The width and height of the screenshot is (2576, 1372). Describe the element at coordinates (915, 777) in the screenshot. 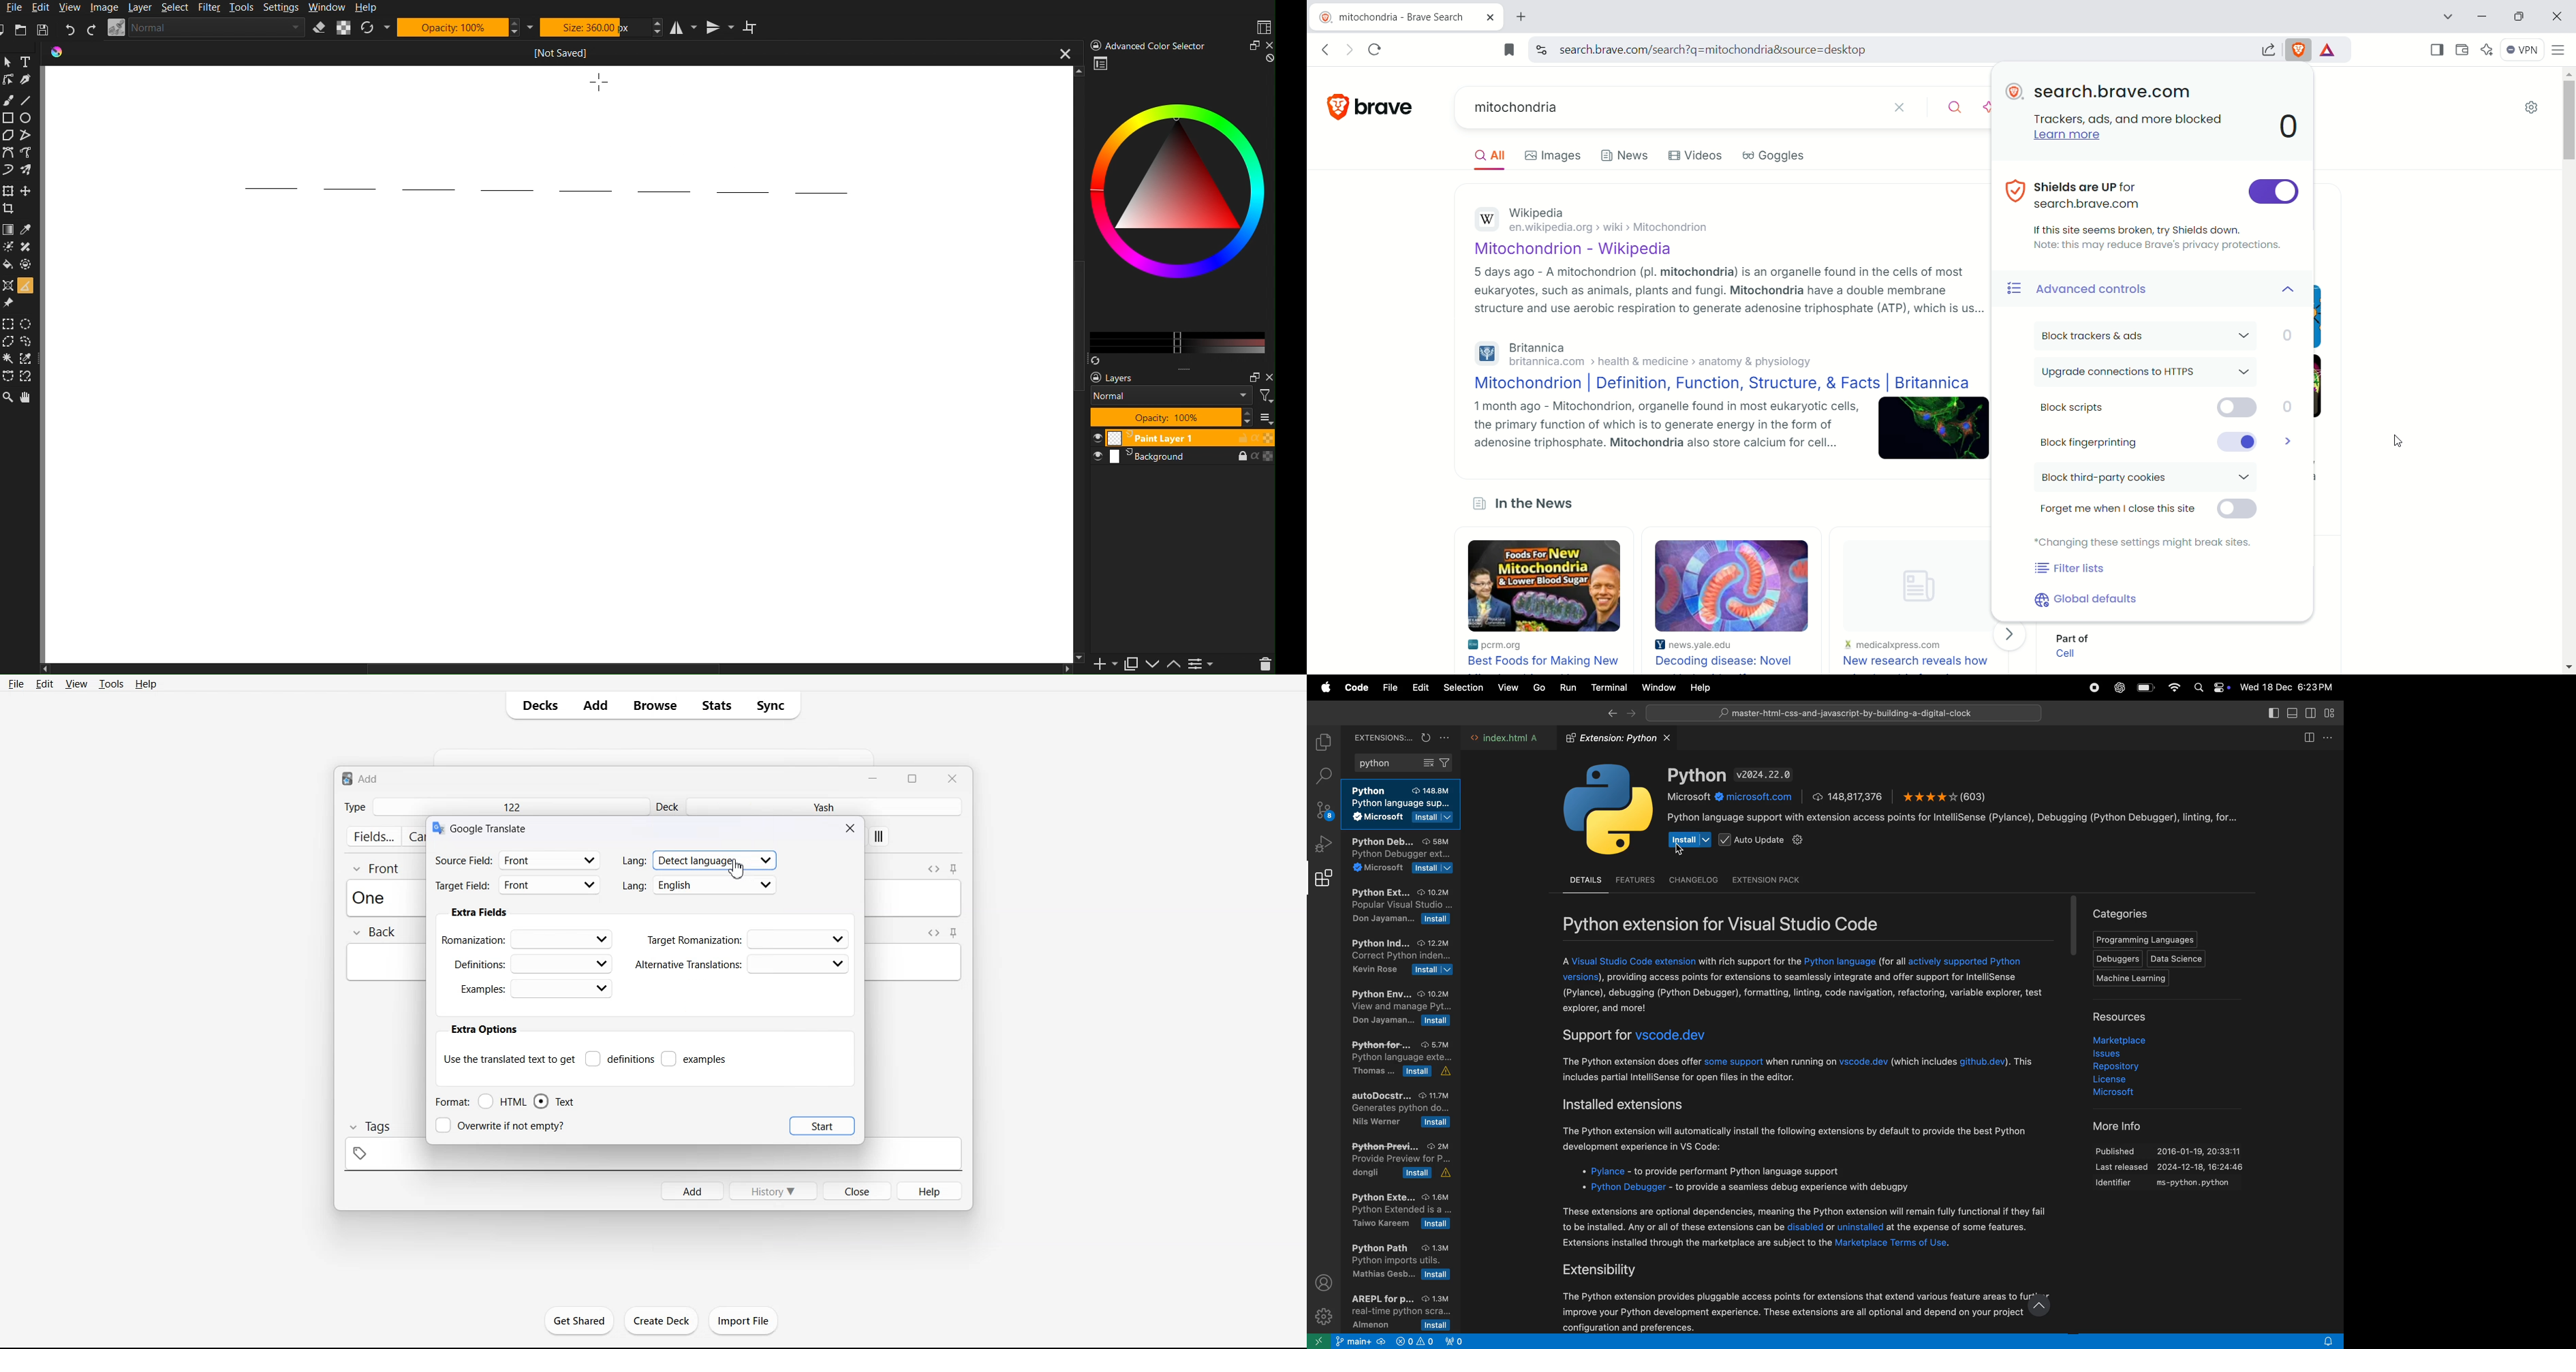

I see `Maximize` at that location.